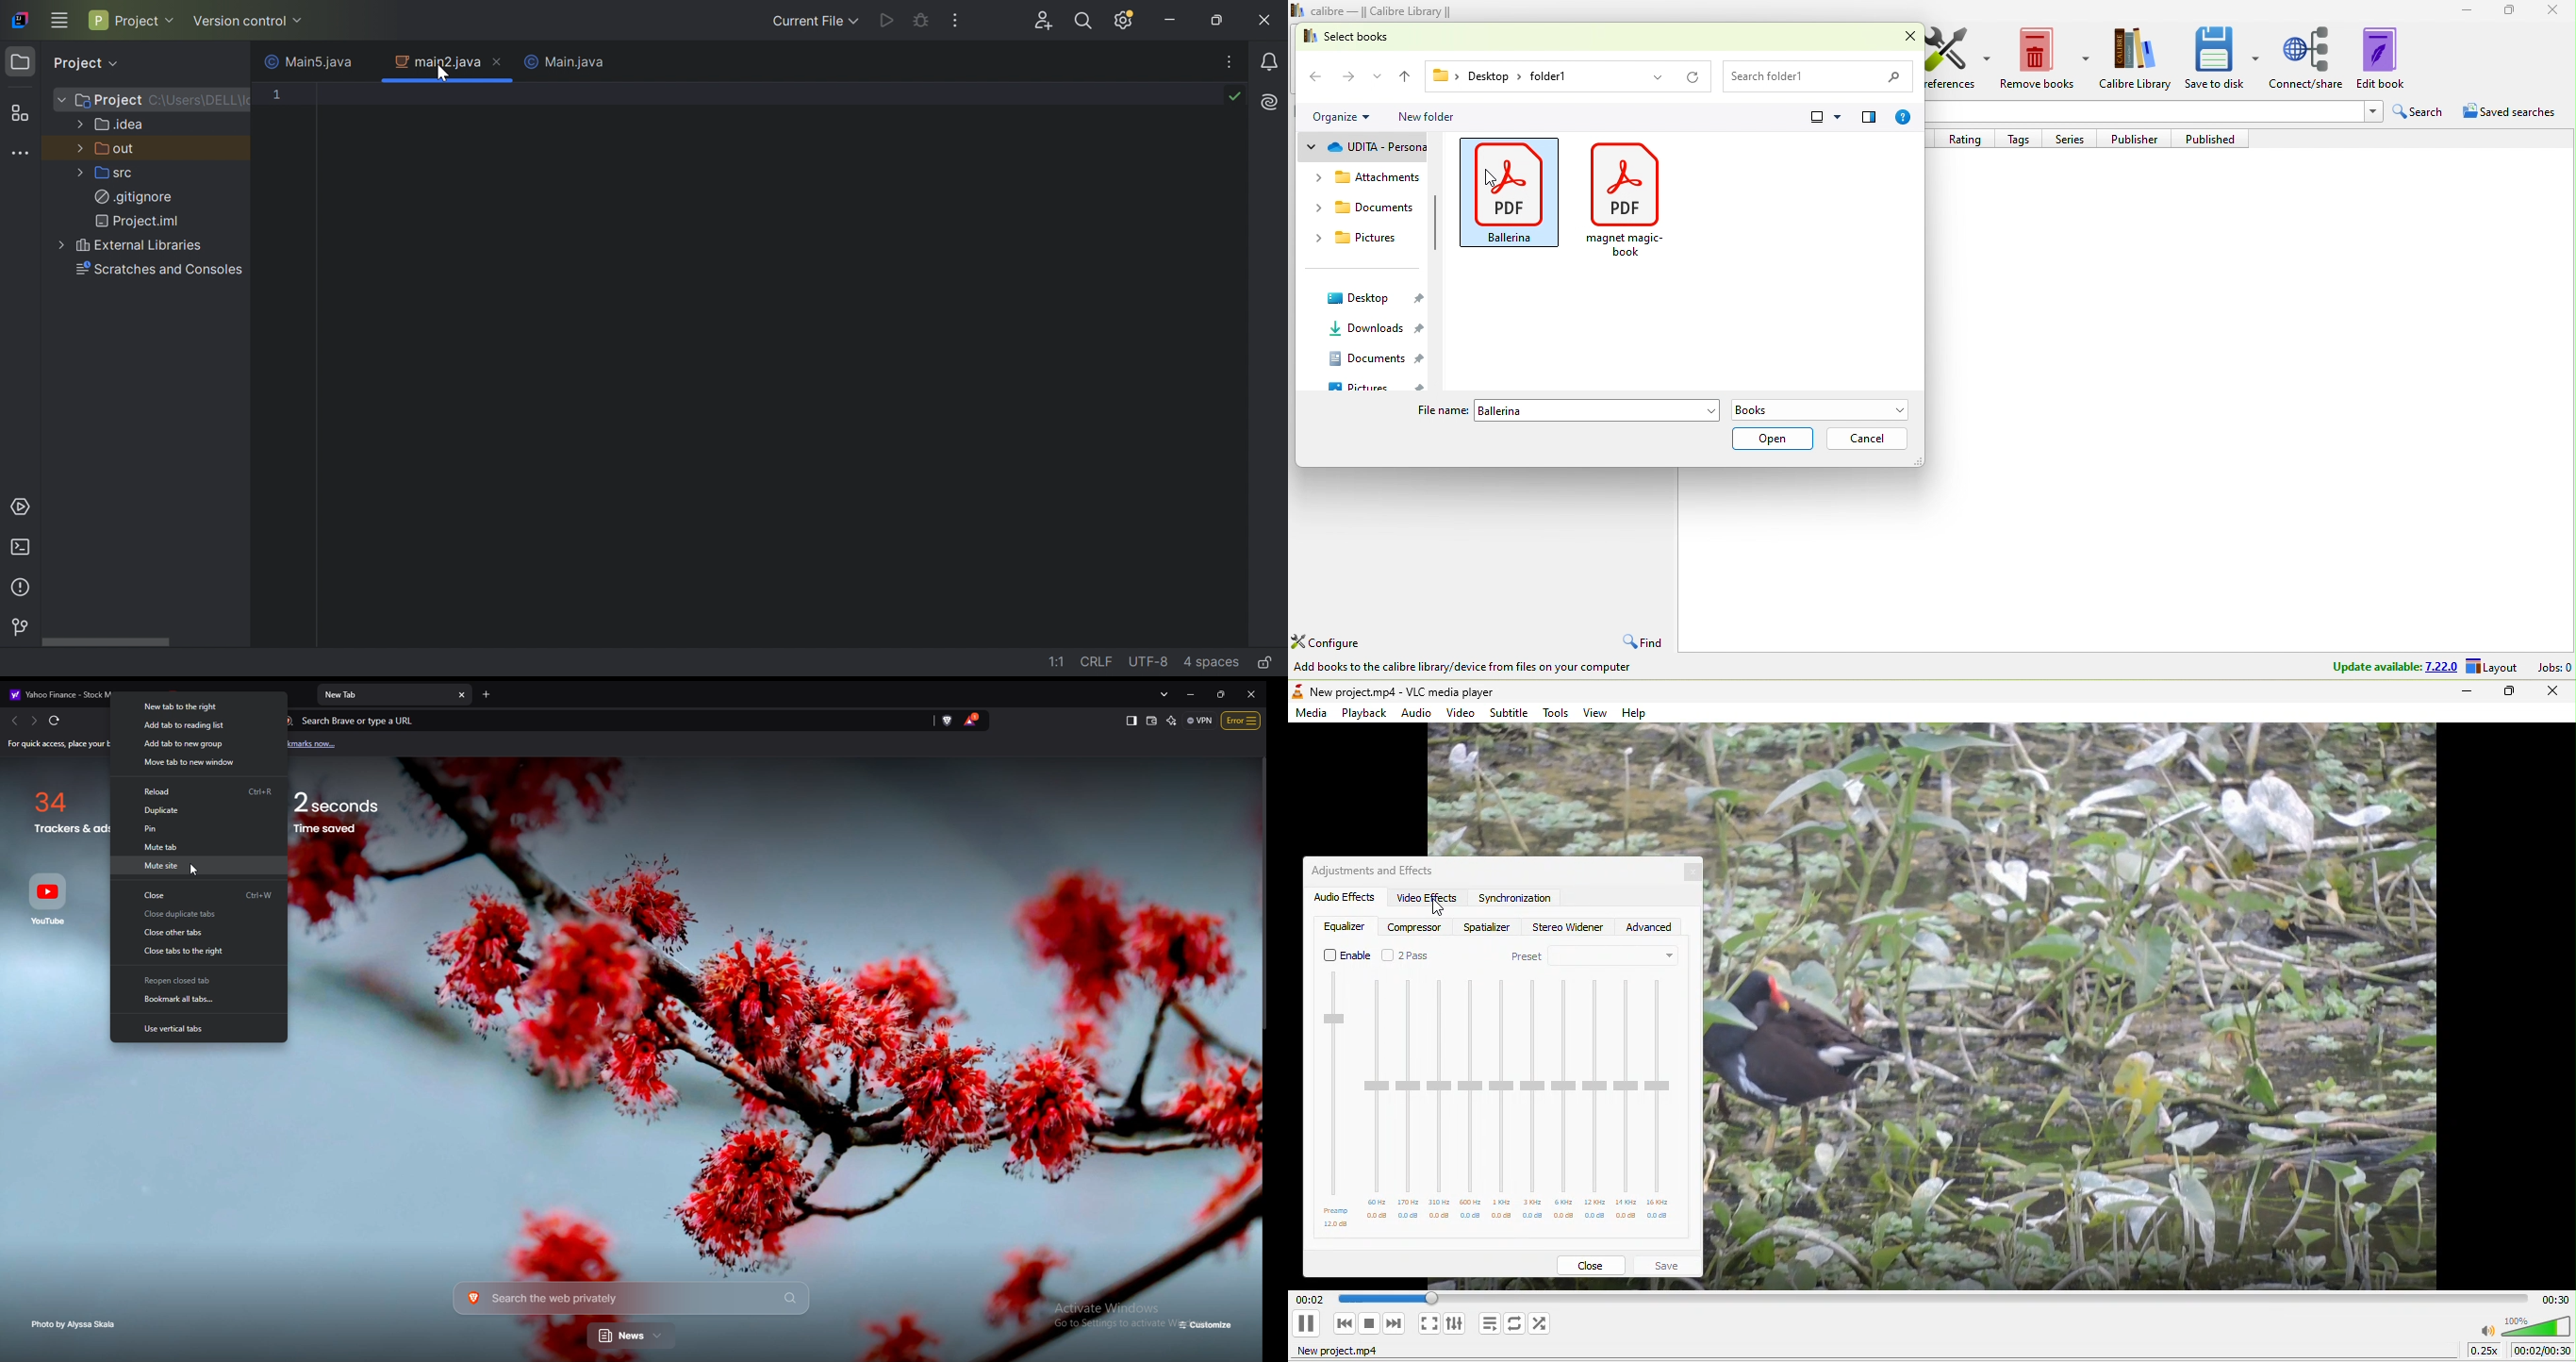 The image size is (2576, 1372). What do you see at coordinates (61, 99) in the screenshot?
I see `More` at bounding box center [61, 99].